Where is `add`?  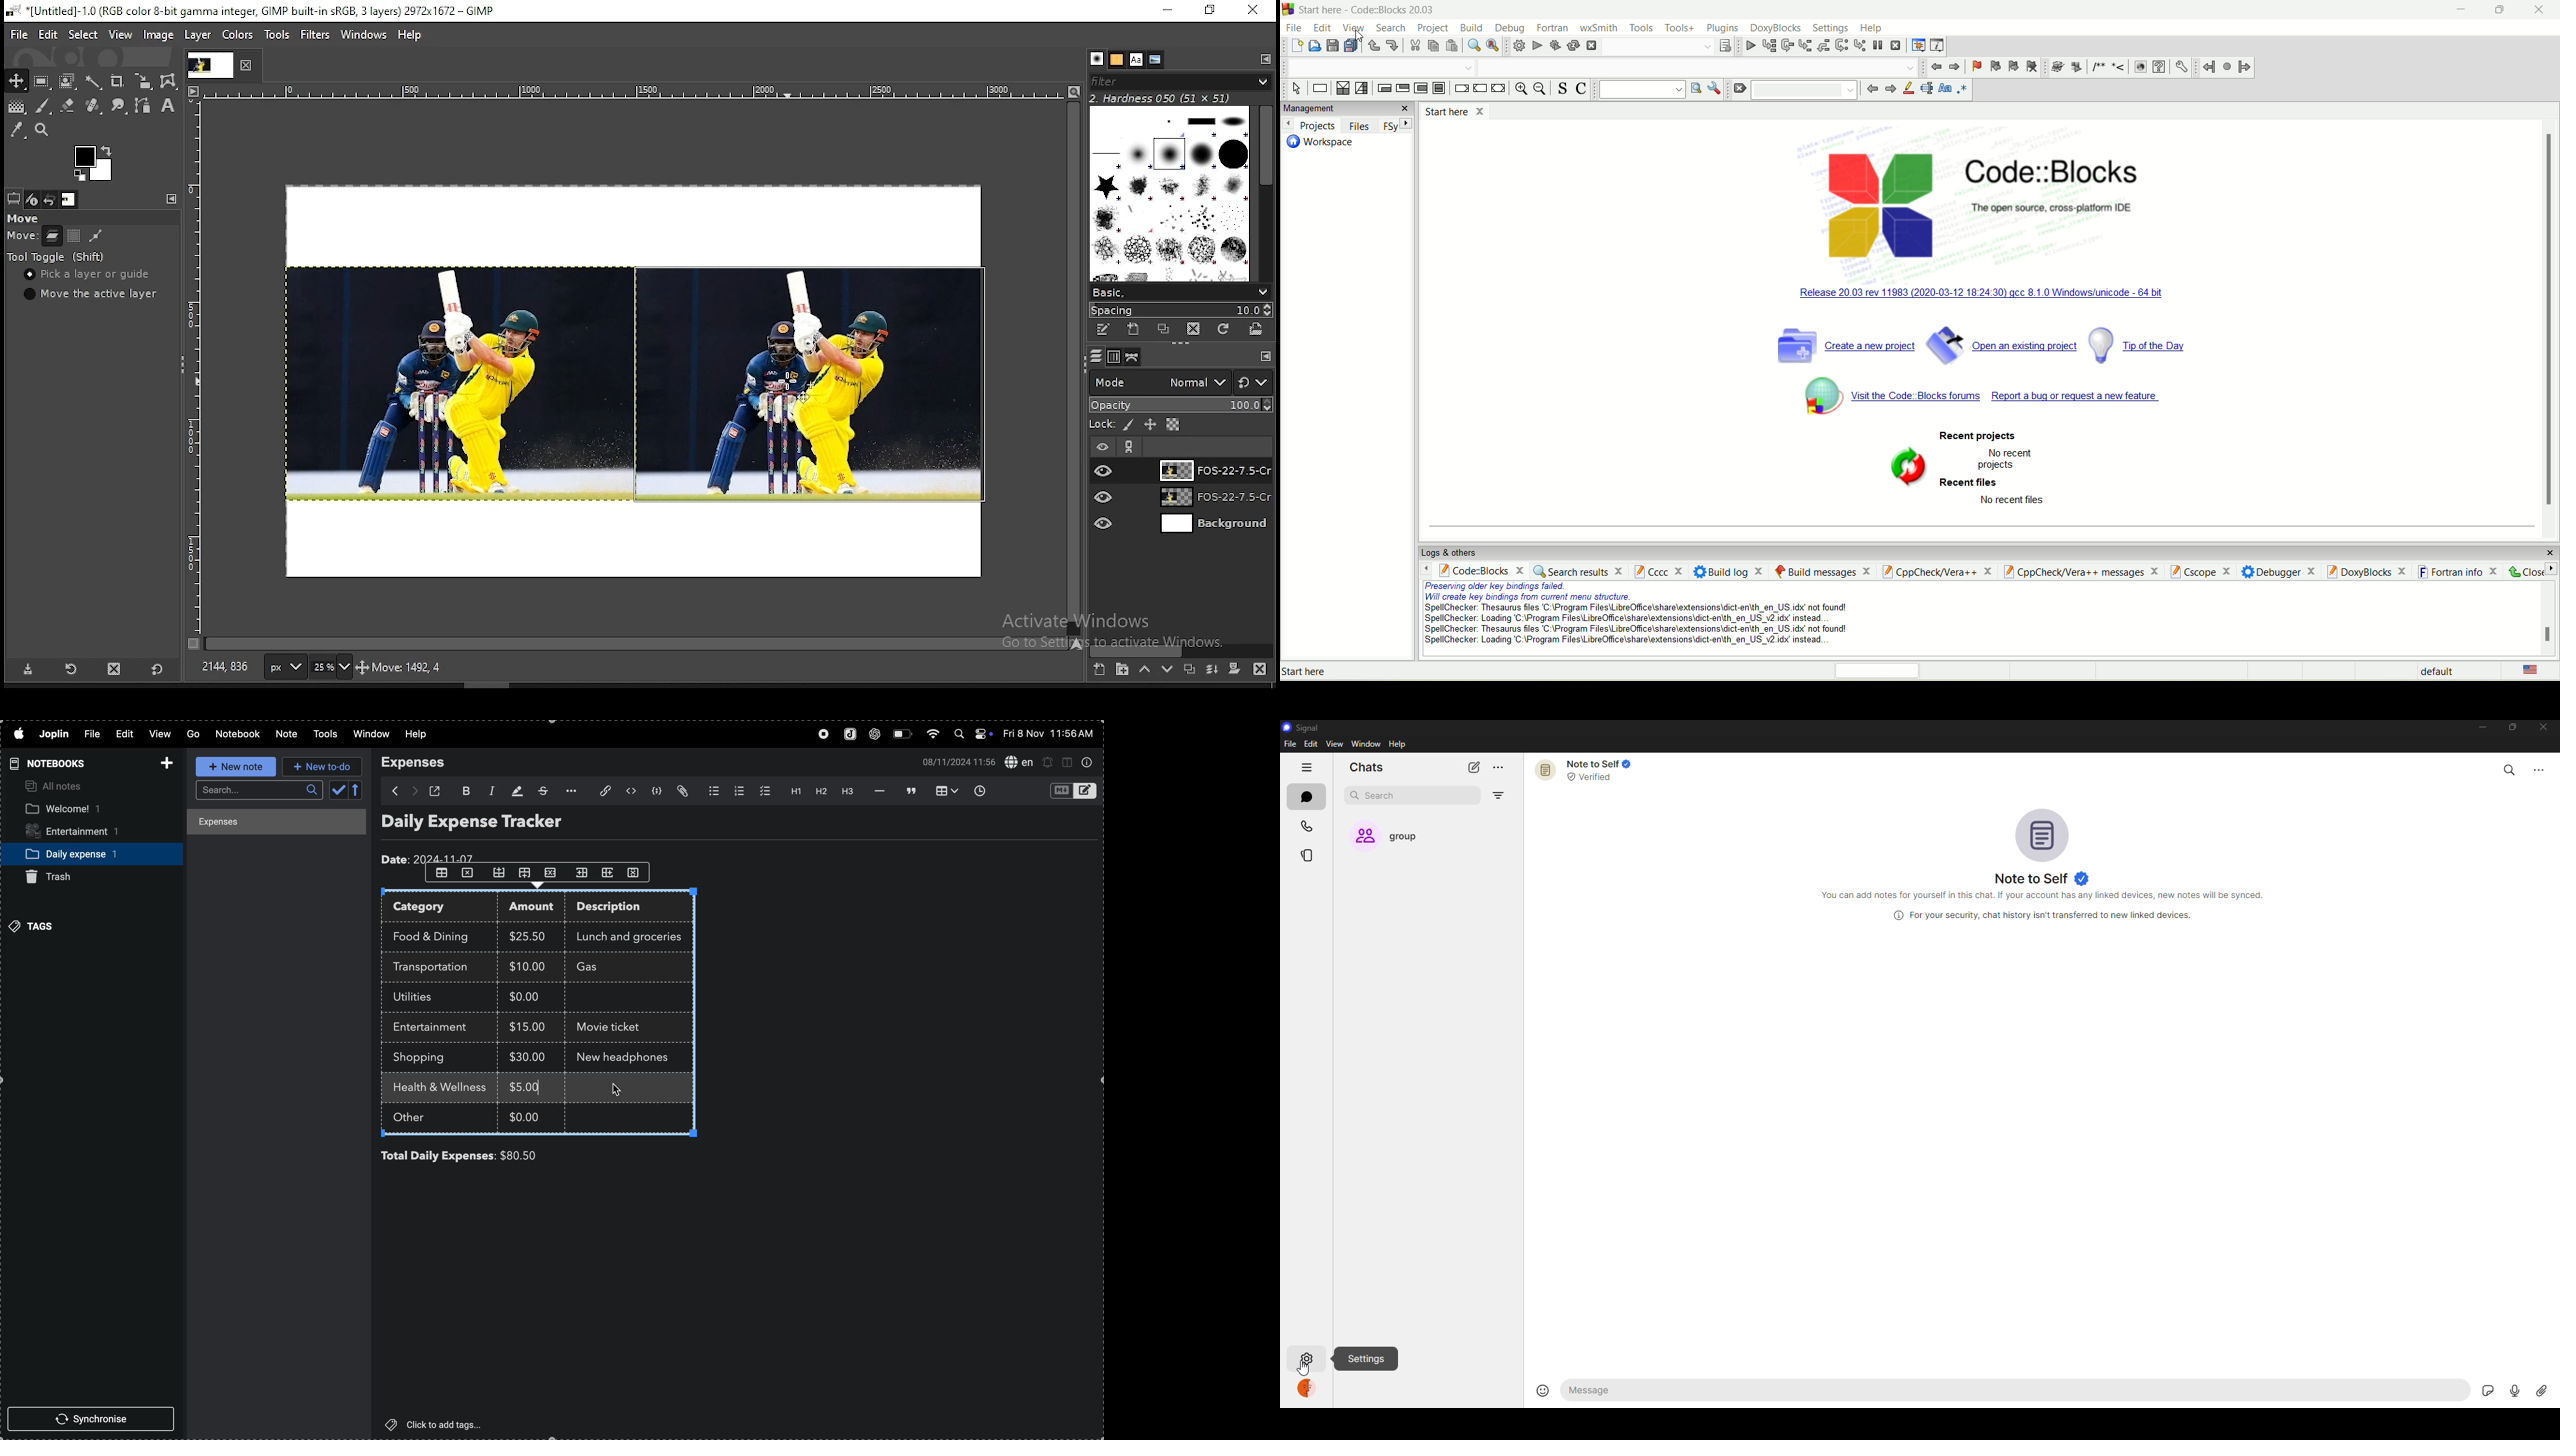 add is located at coordinates (164, 760).